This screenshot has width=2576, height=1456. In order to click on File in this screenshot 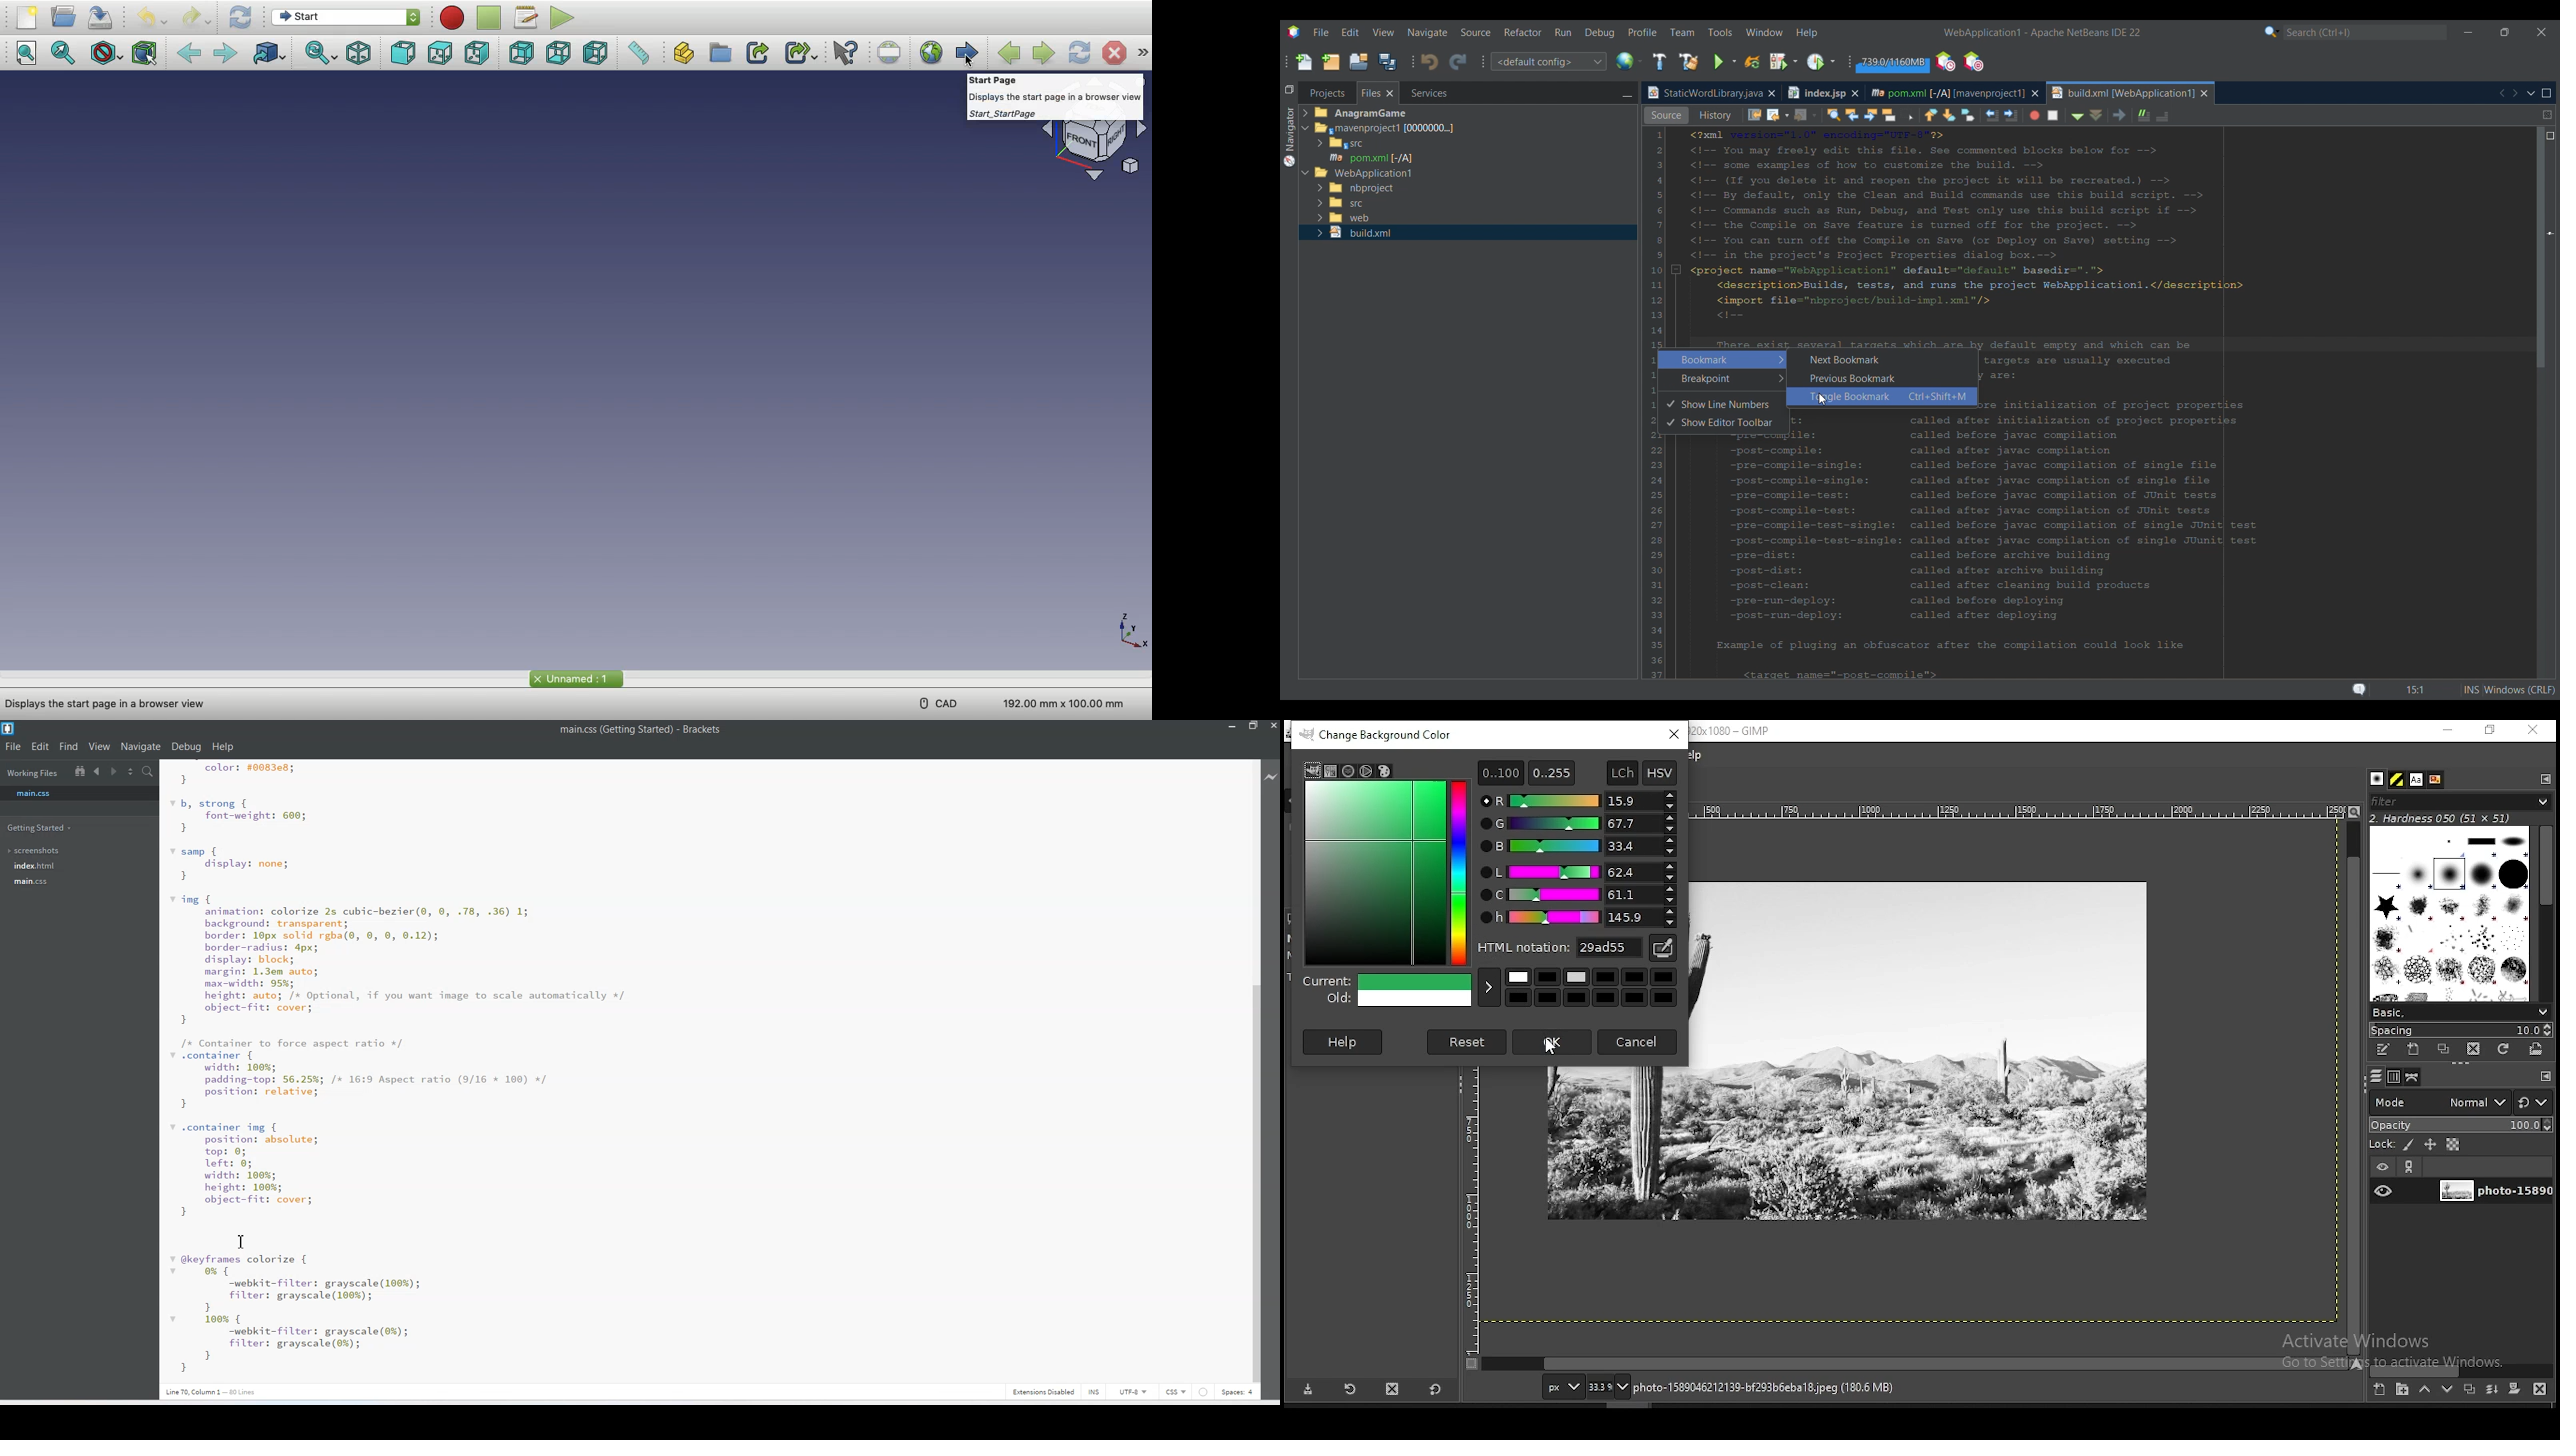, I will do `click(14, 747)`.